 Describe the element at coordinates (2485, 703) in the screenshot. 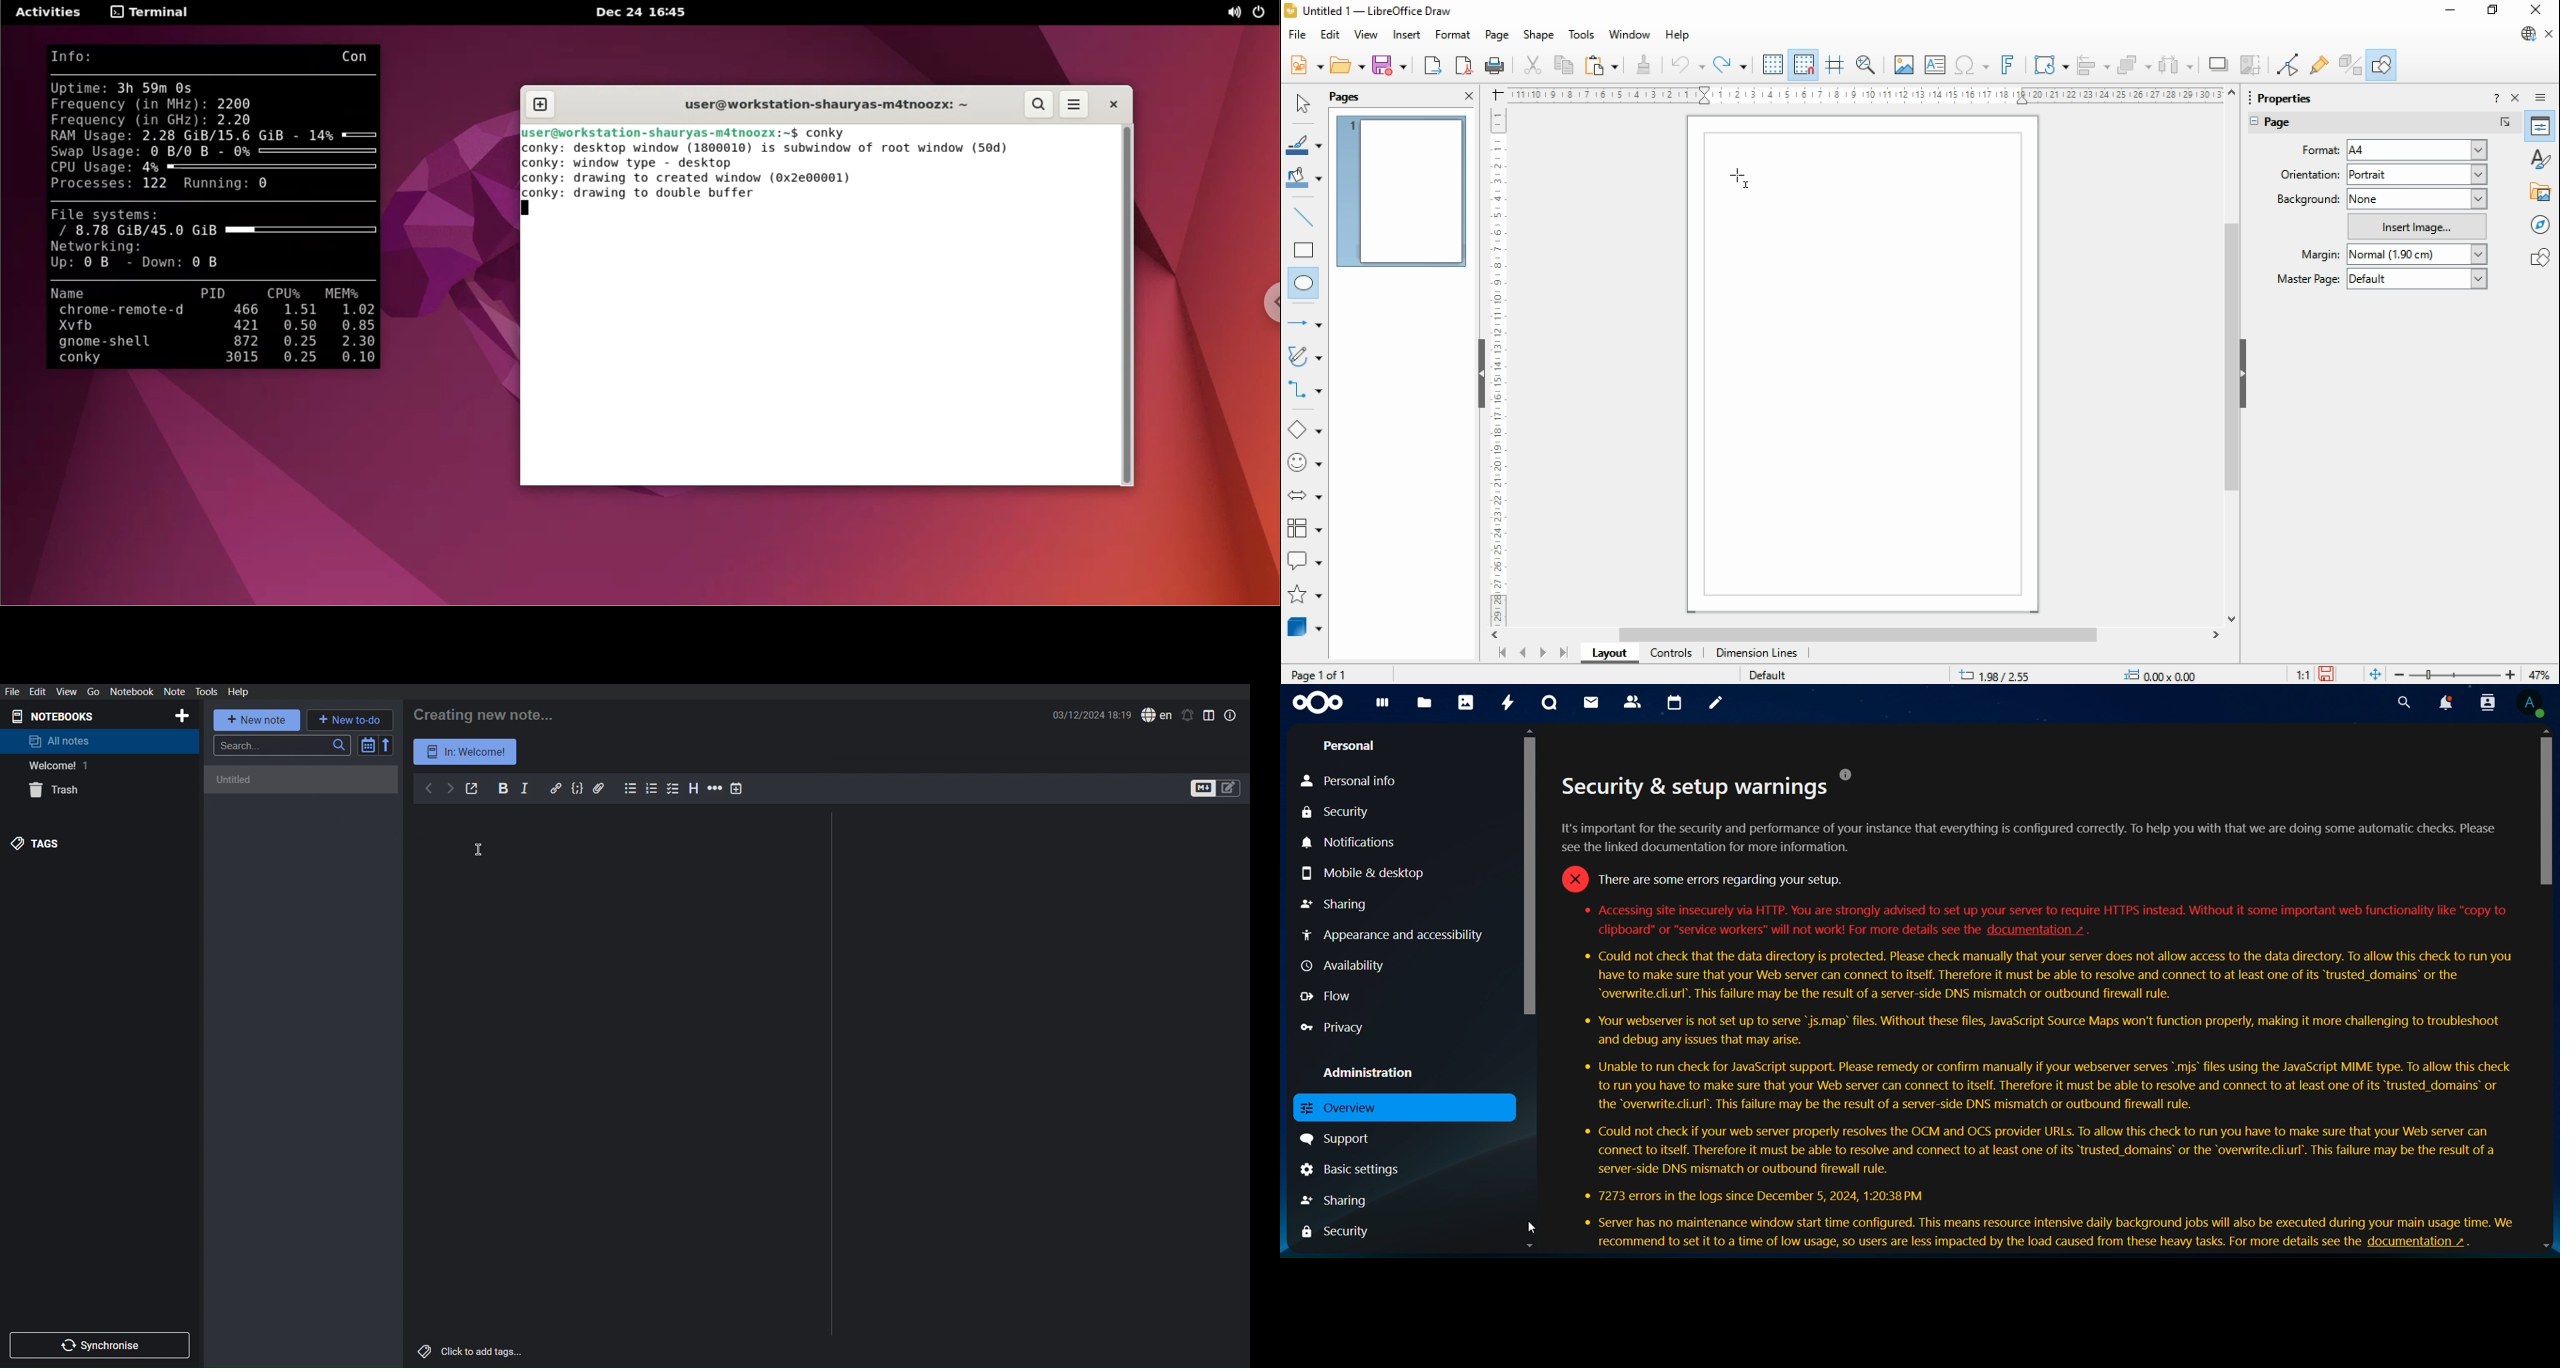

I see `search contacts` at that location.